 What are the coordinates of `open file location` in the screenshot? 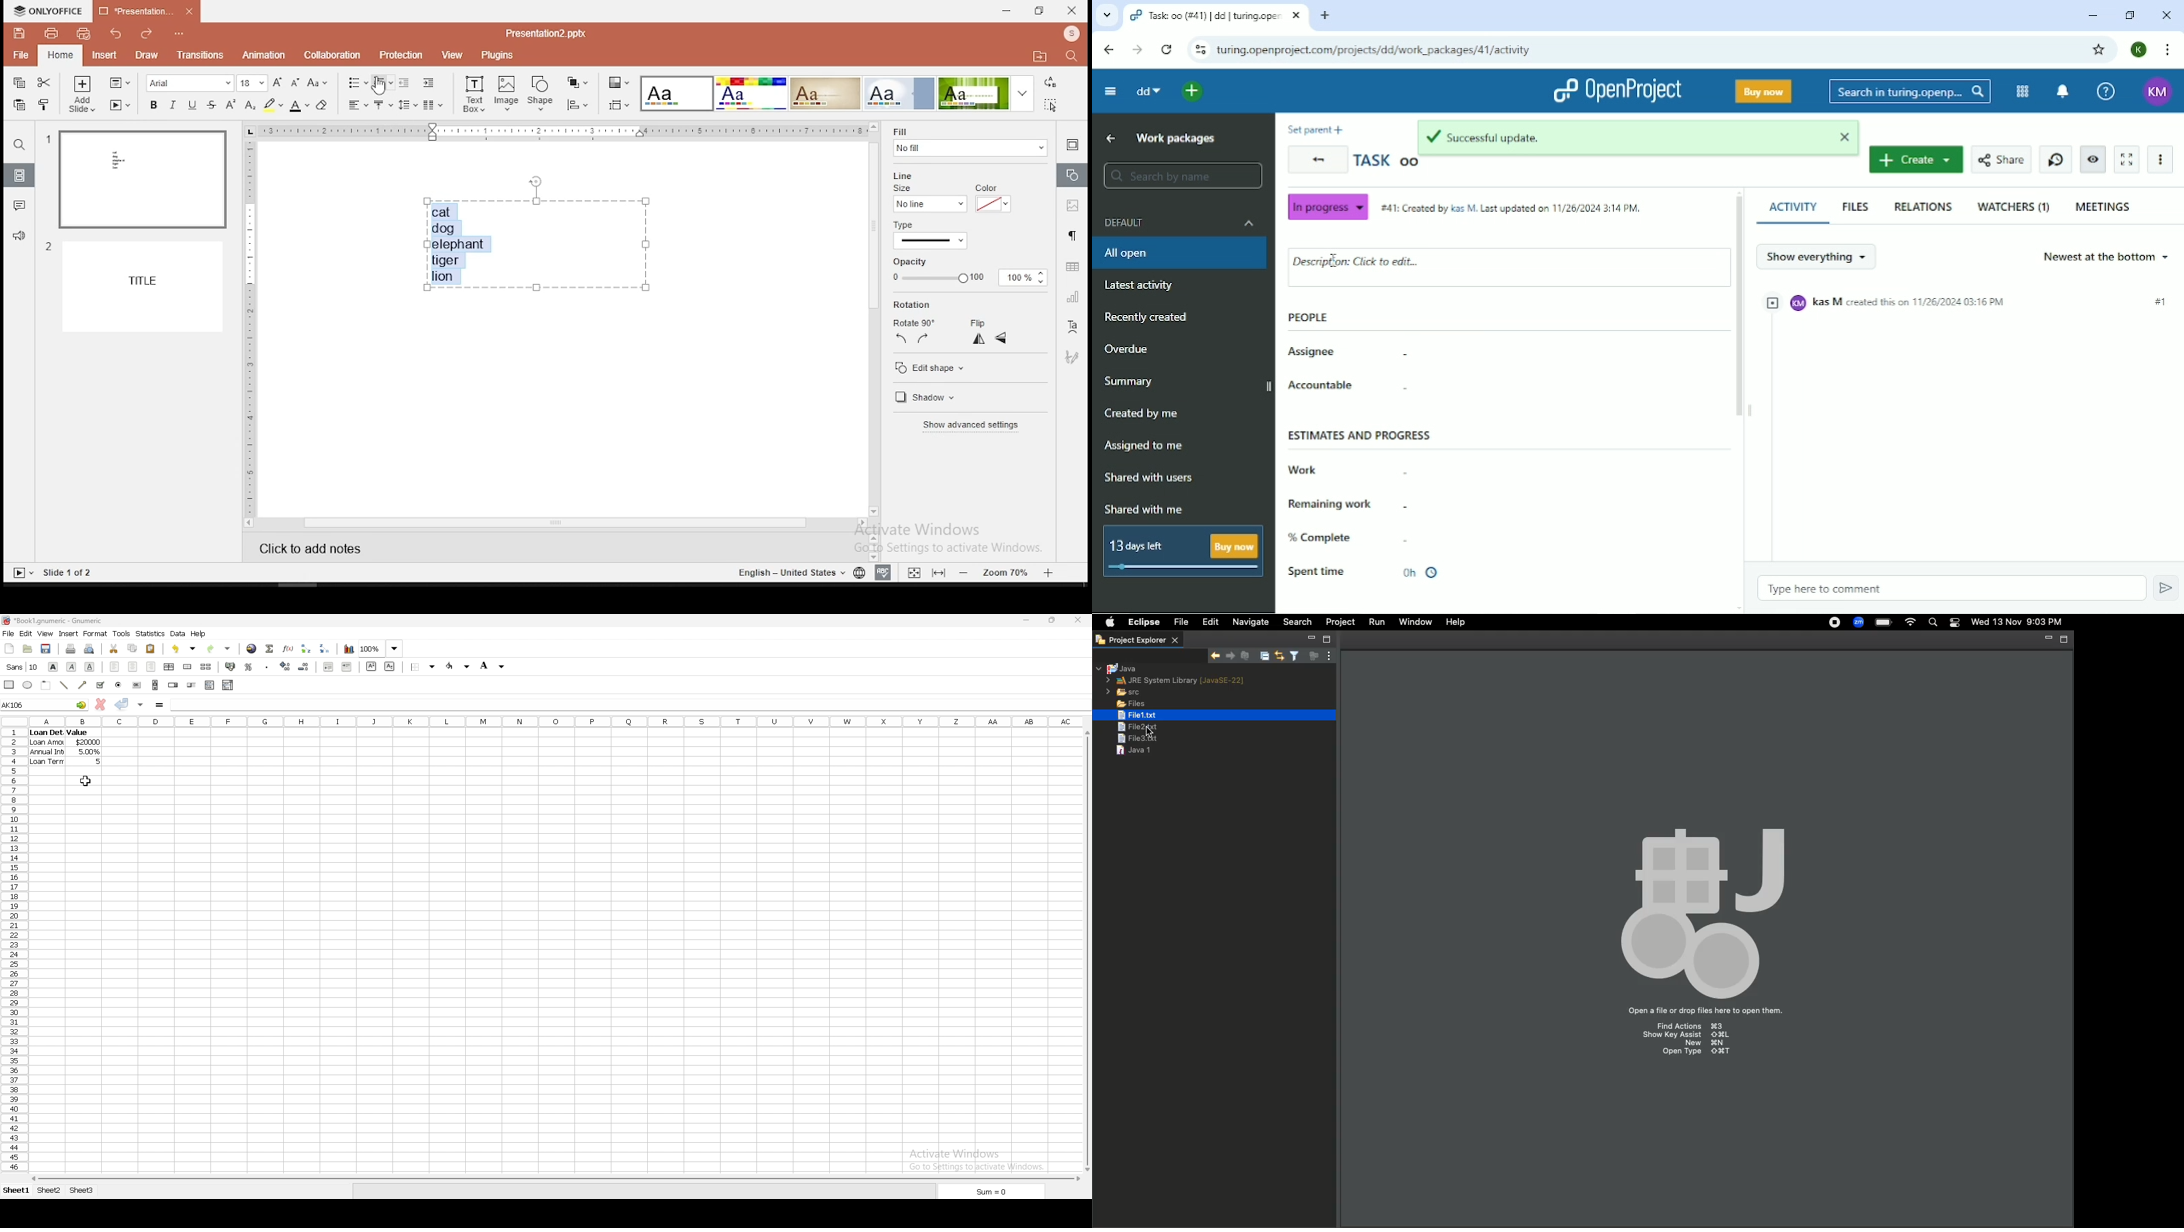 It's located at (1038, 56).